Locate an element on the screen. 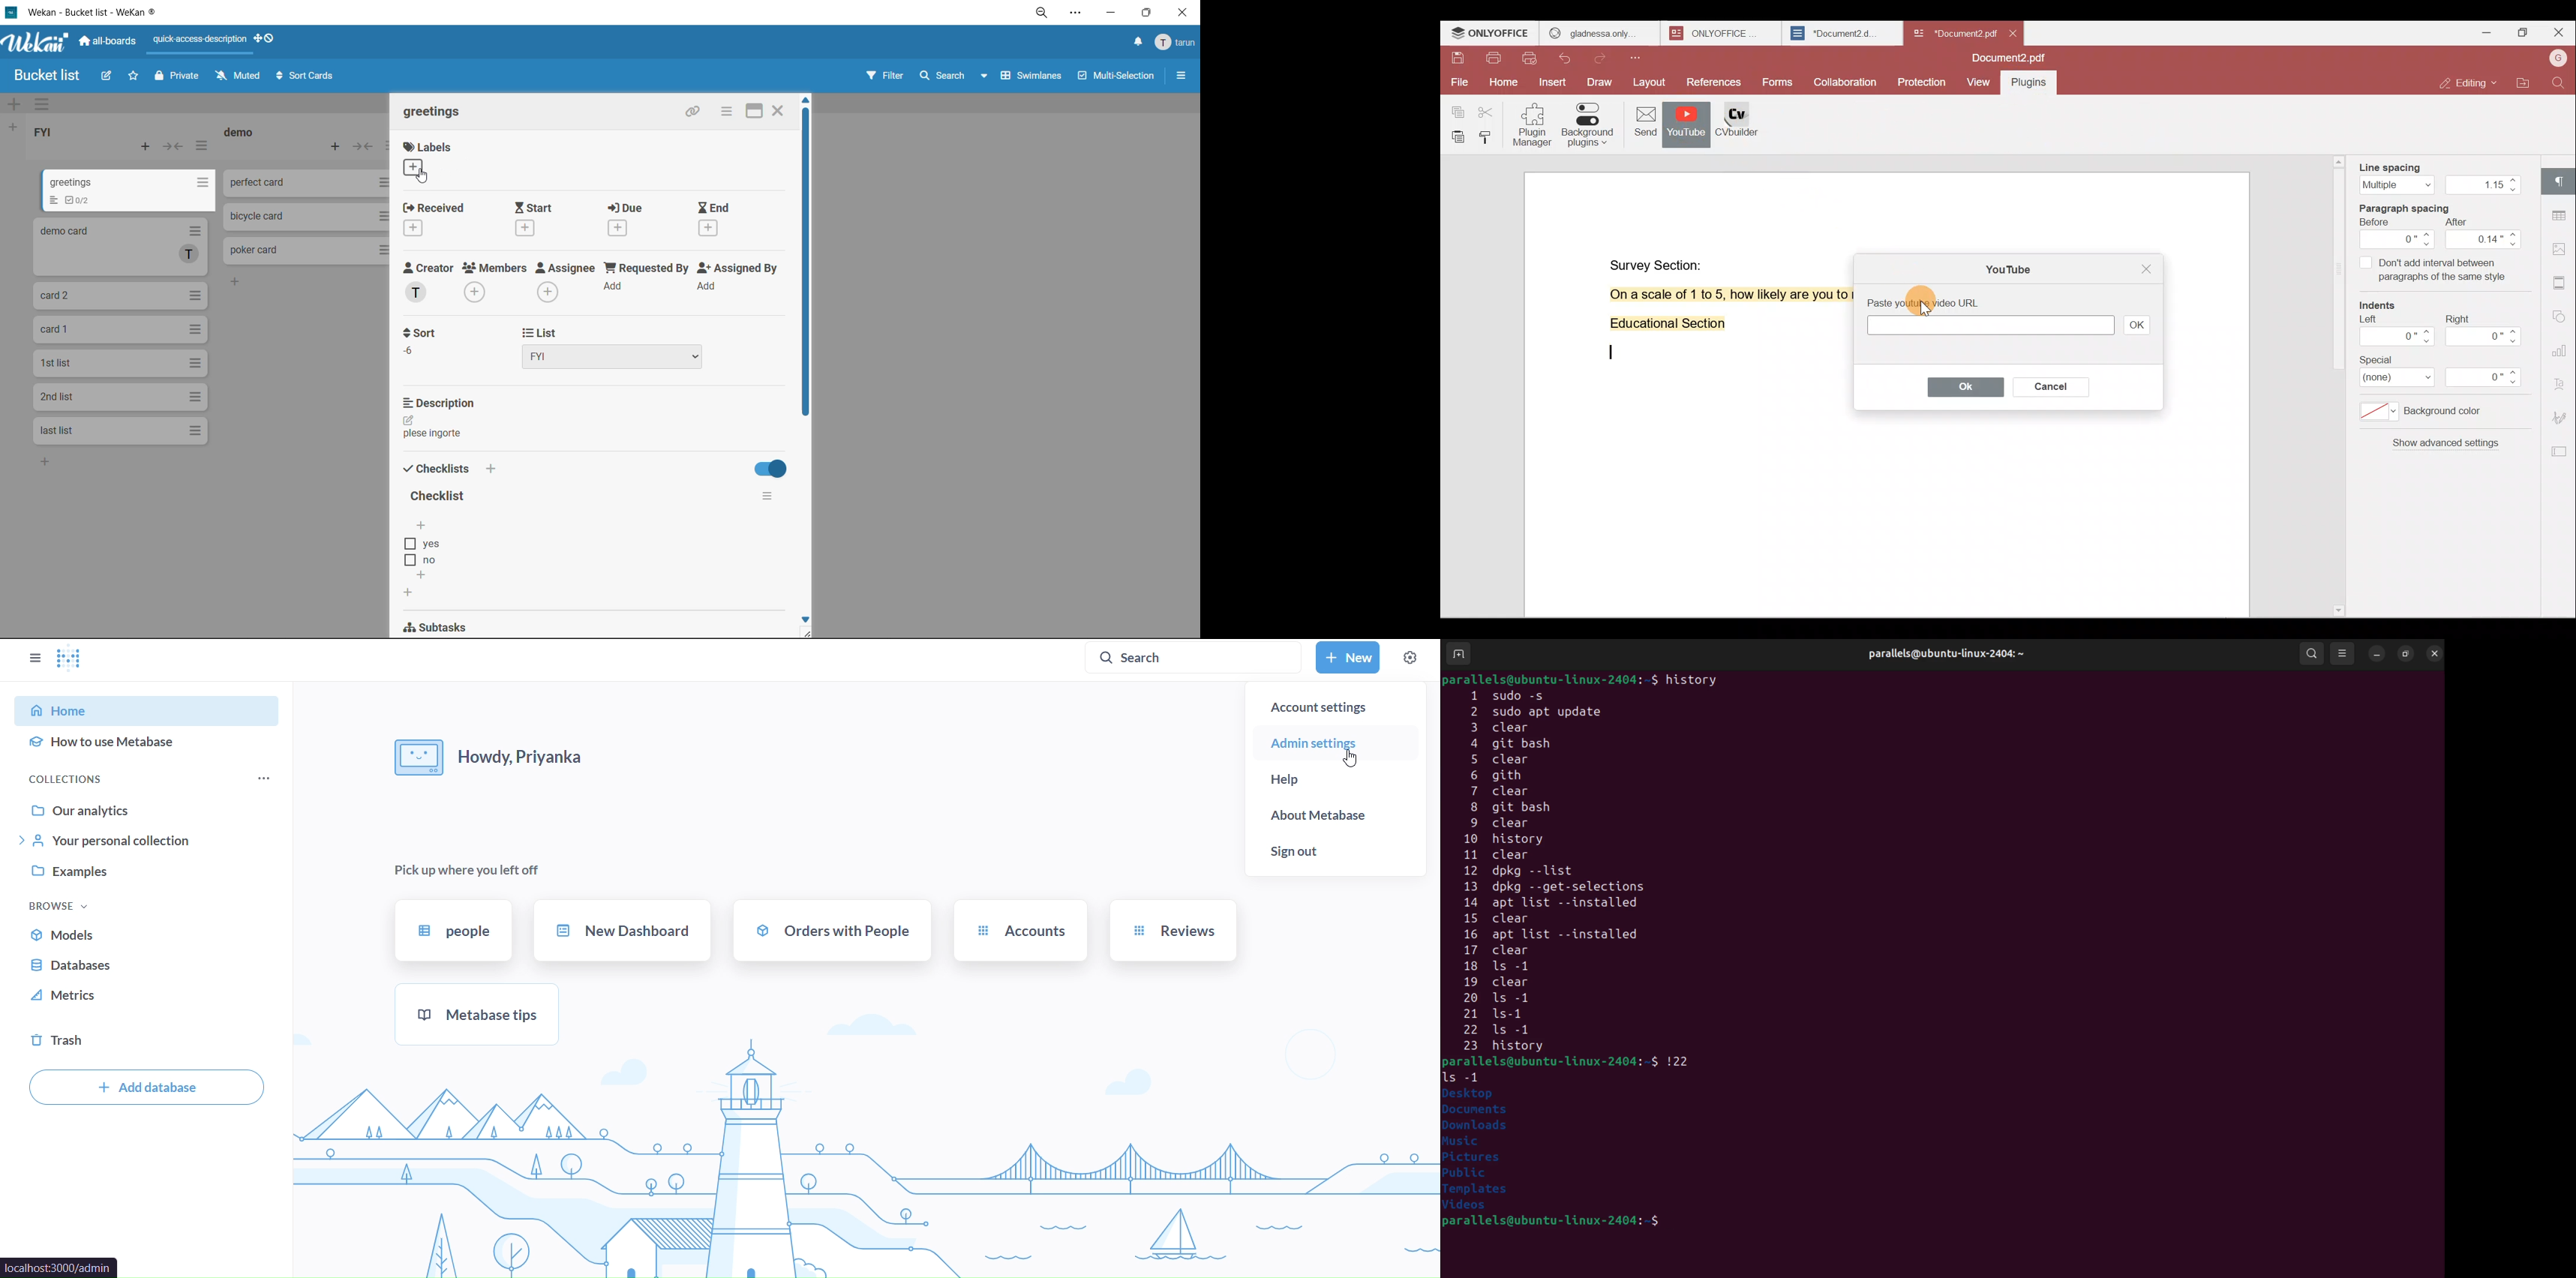 This screenshot has height=1288, width=2576. our analytics is located at coordinates (150, 808).